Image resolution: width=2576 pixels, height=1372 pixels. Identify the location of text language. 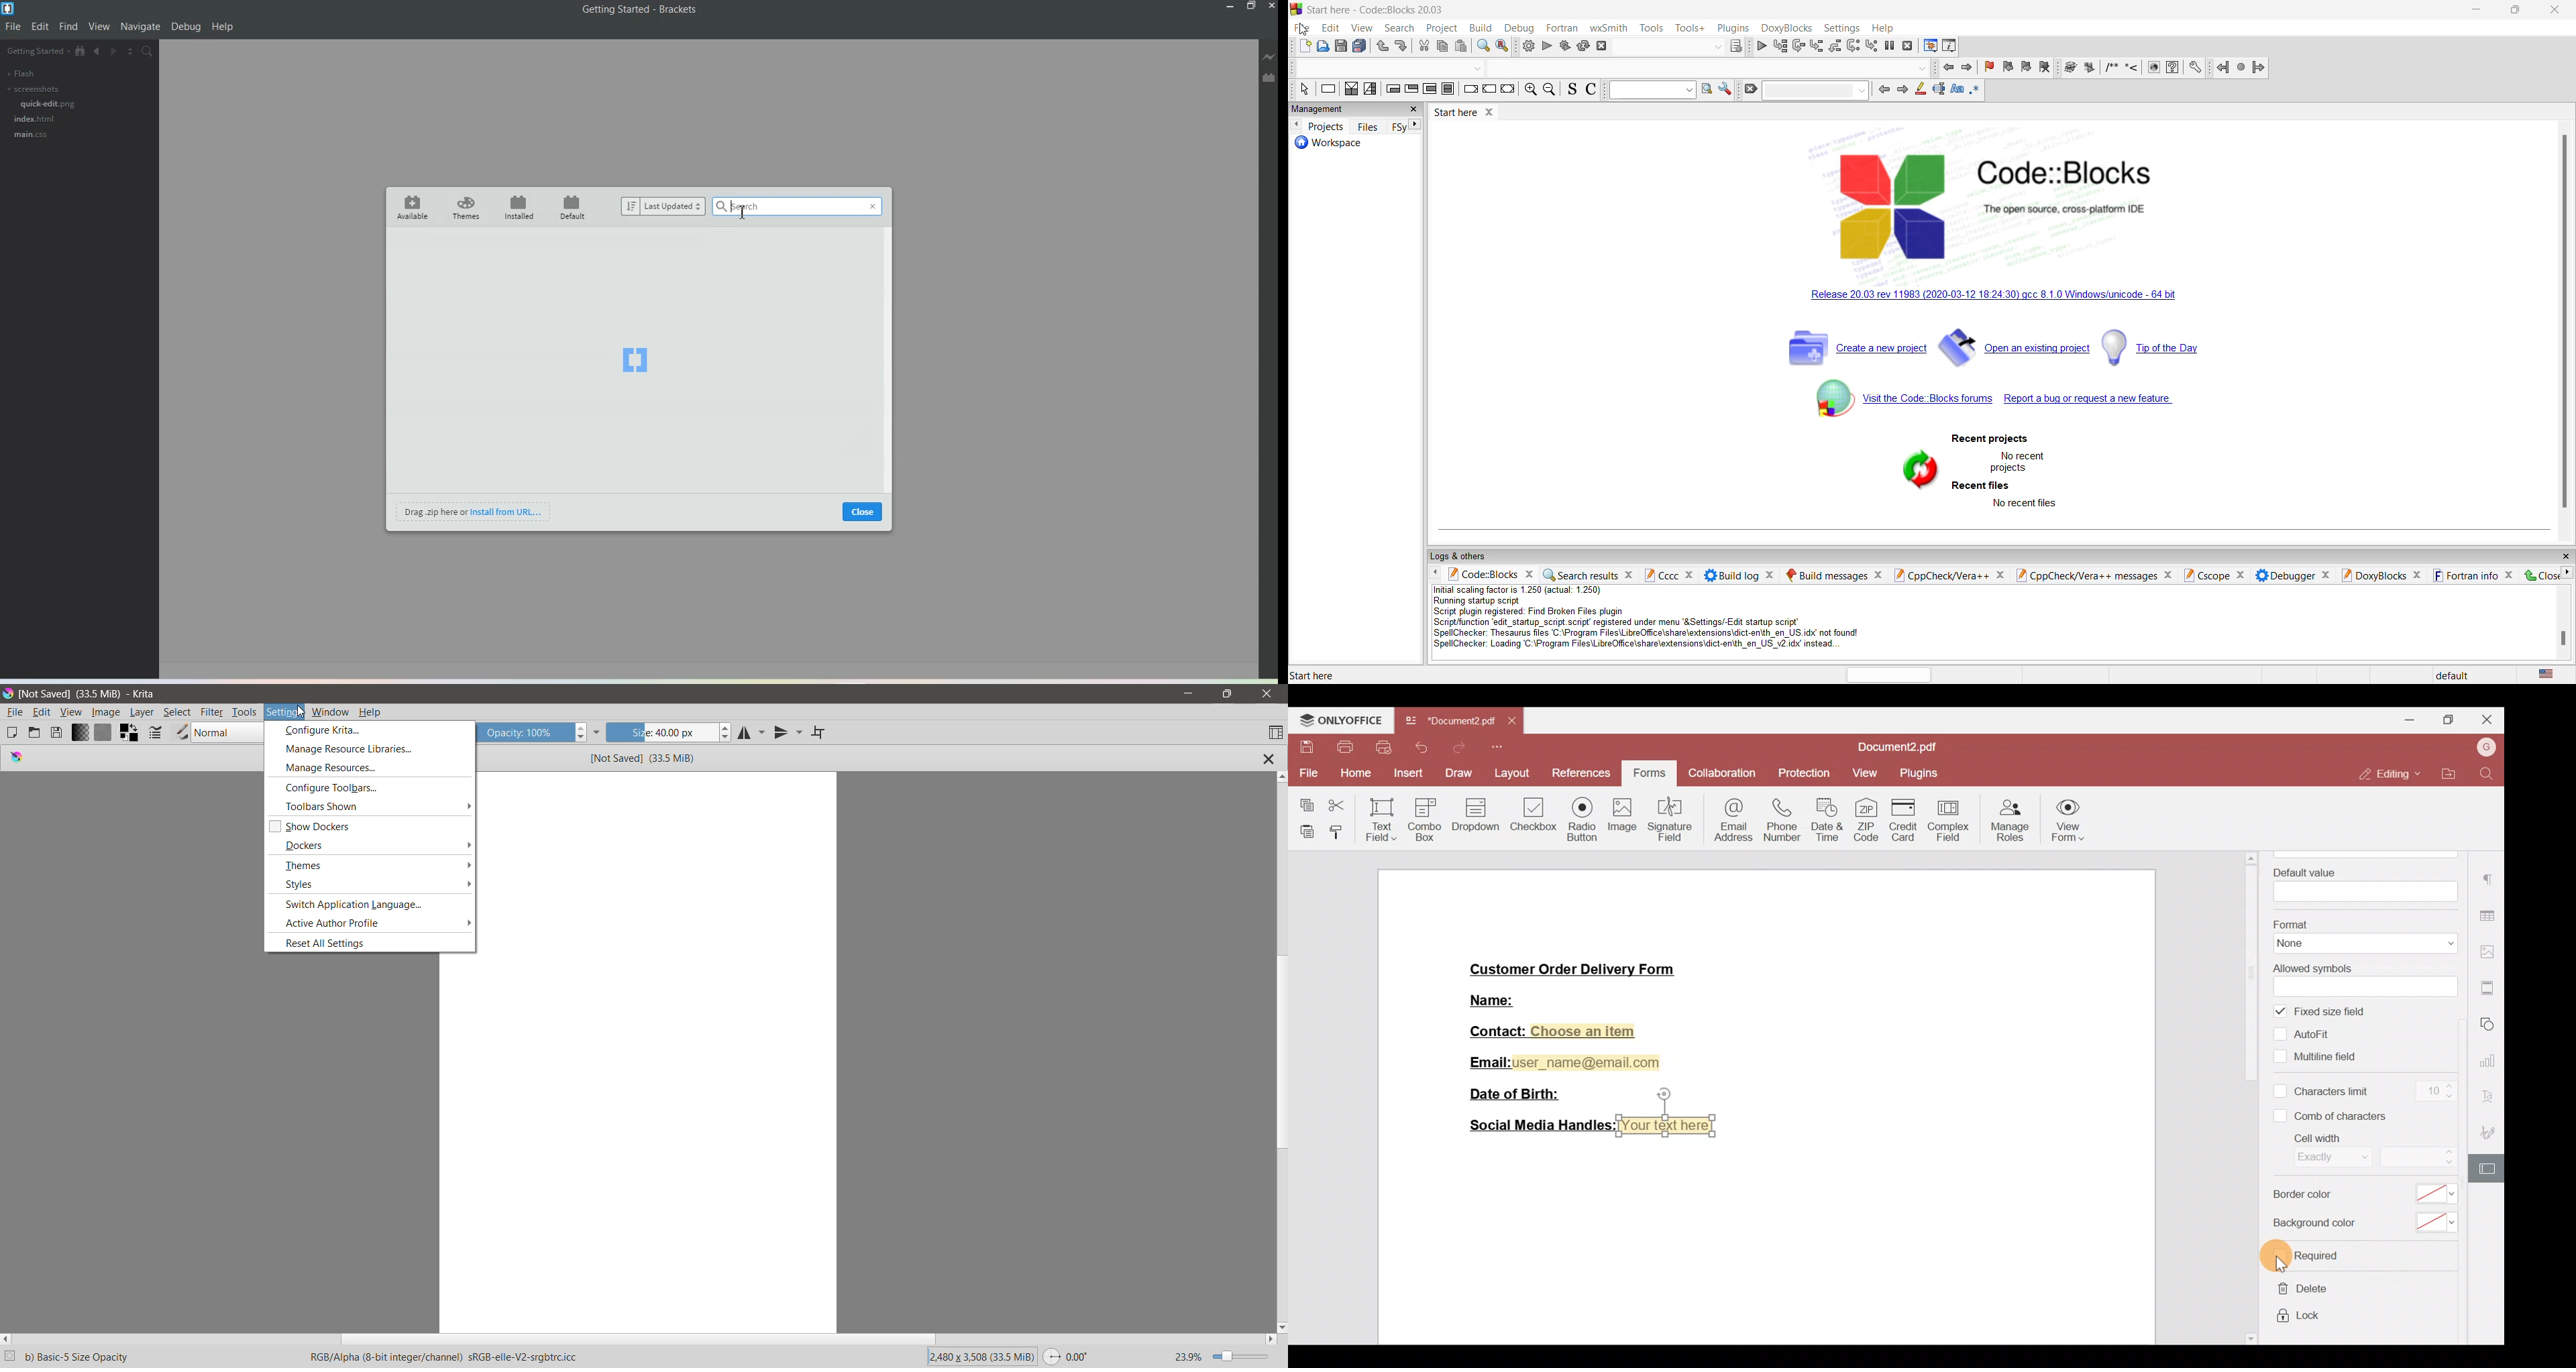
(2553, 674).